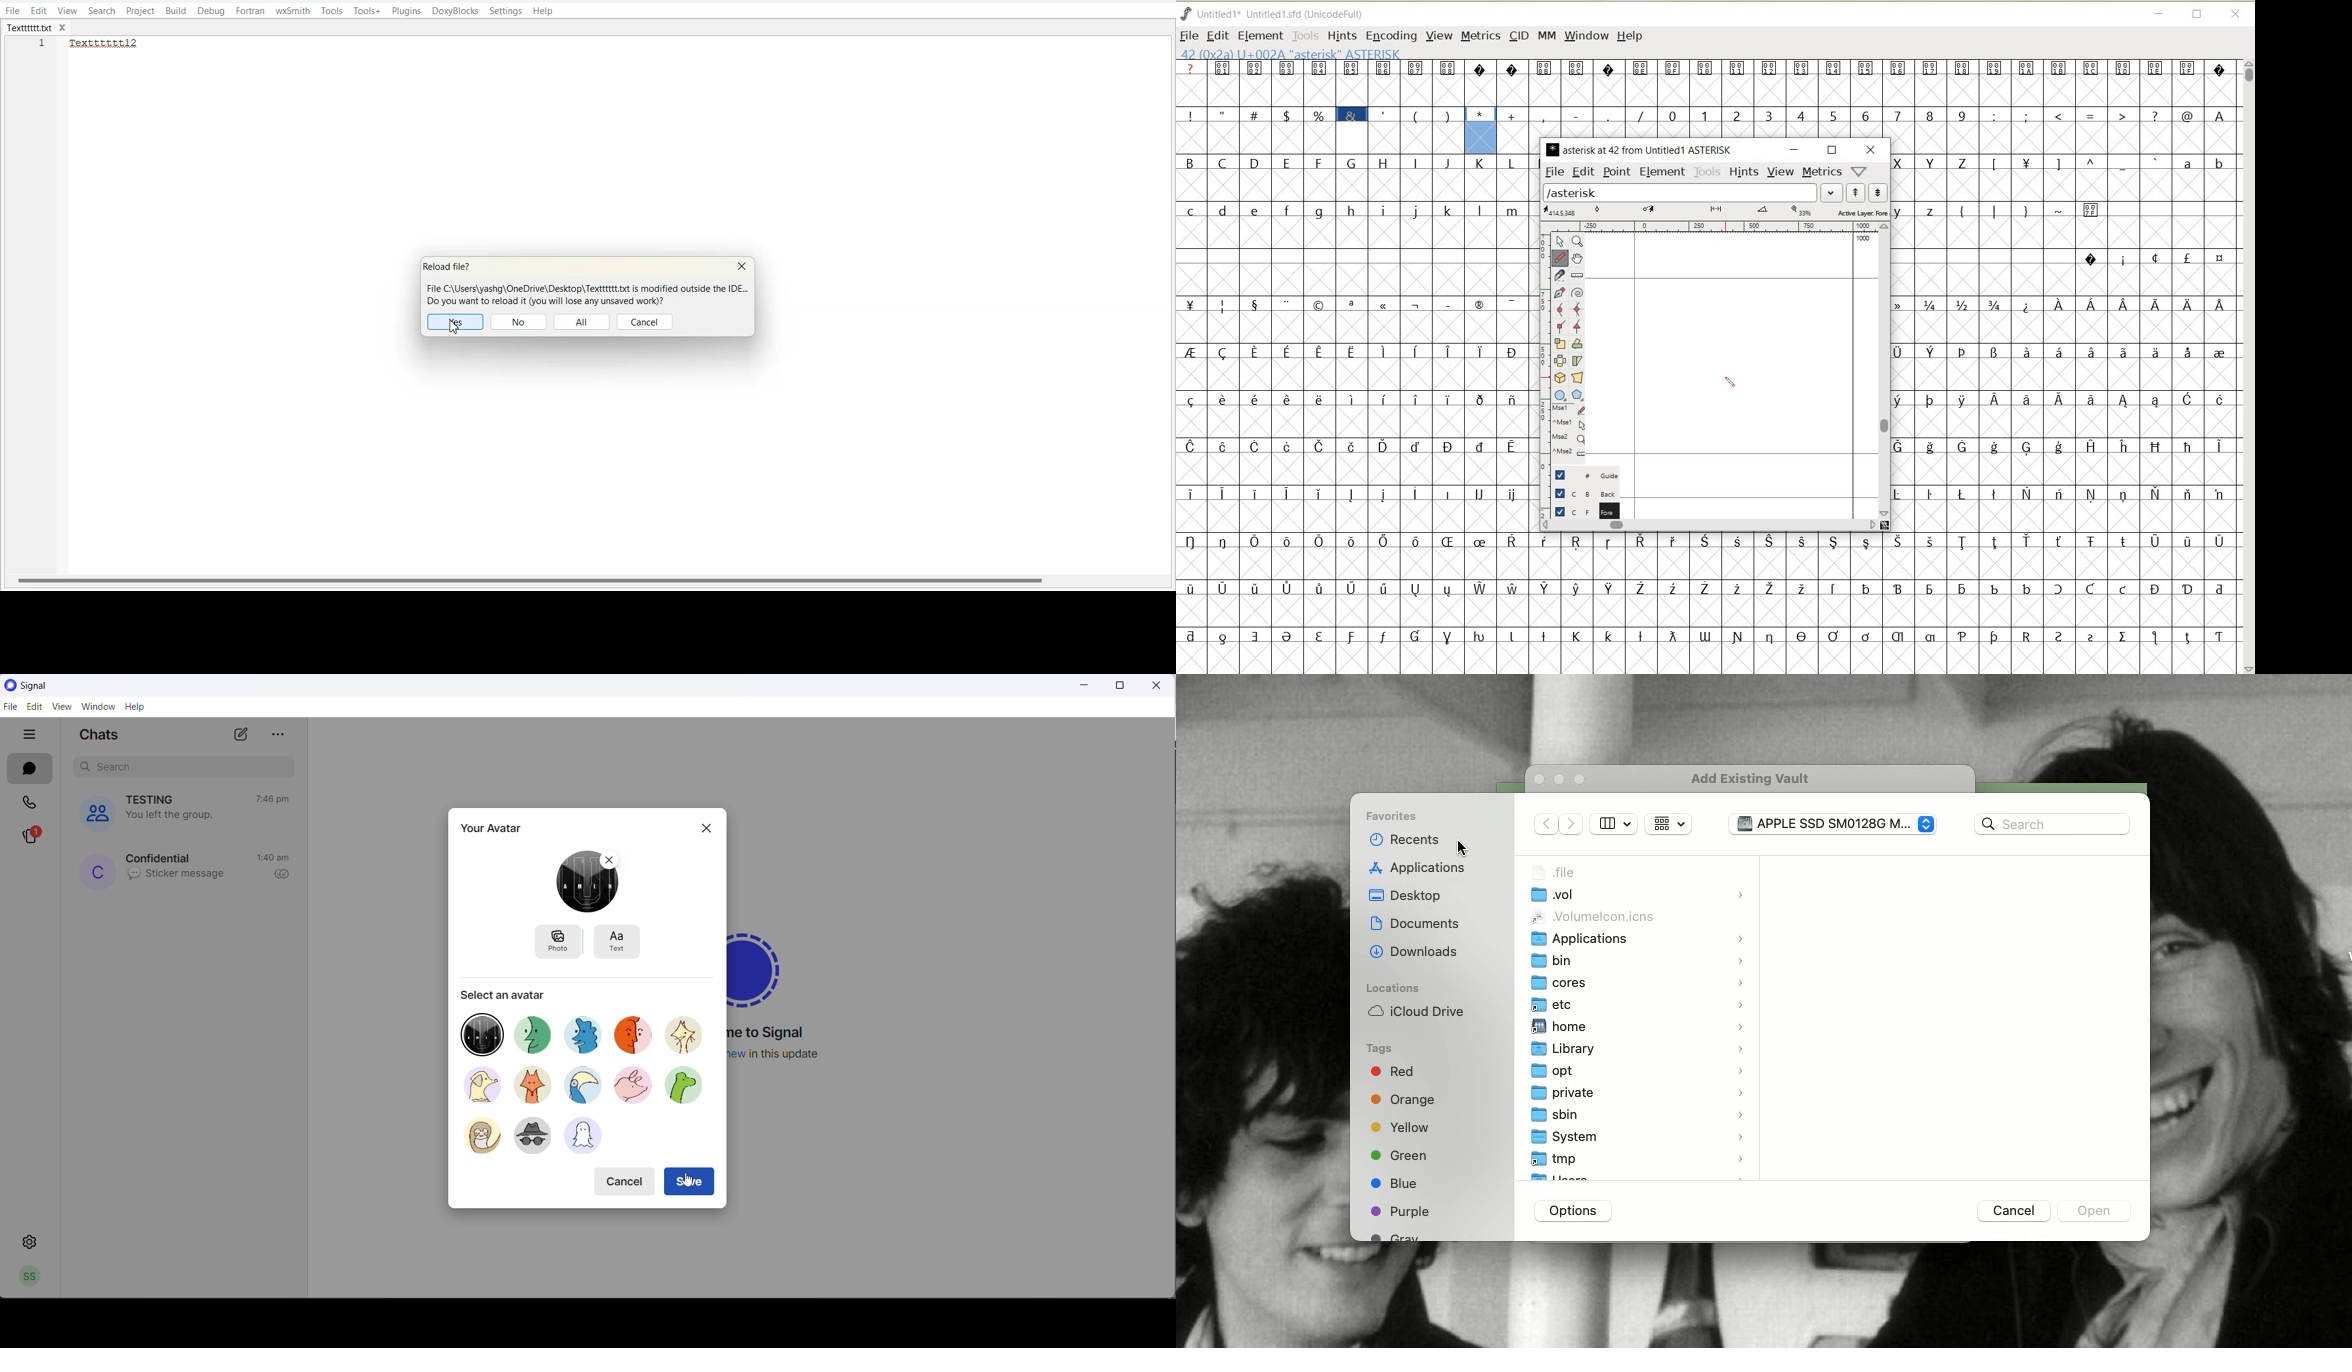 The image size is (2352, 1372). Describe the element at coordinates (1823, 173) in the screenshot. I see `metrics` at that location.